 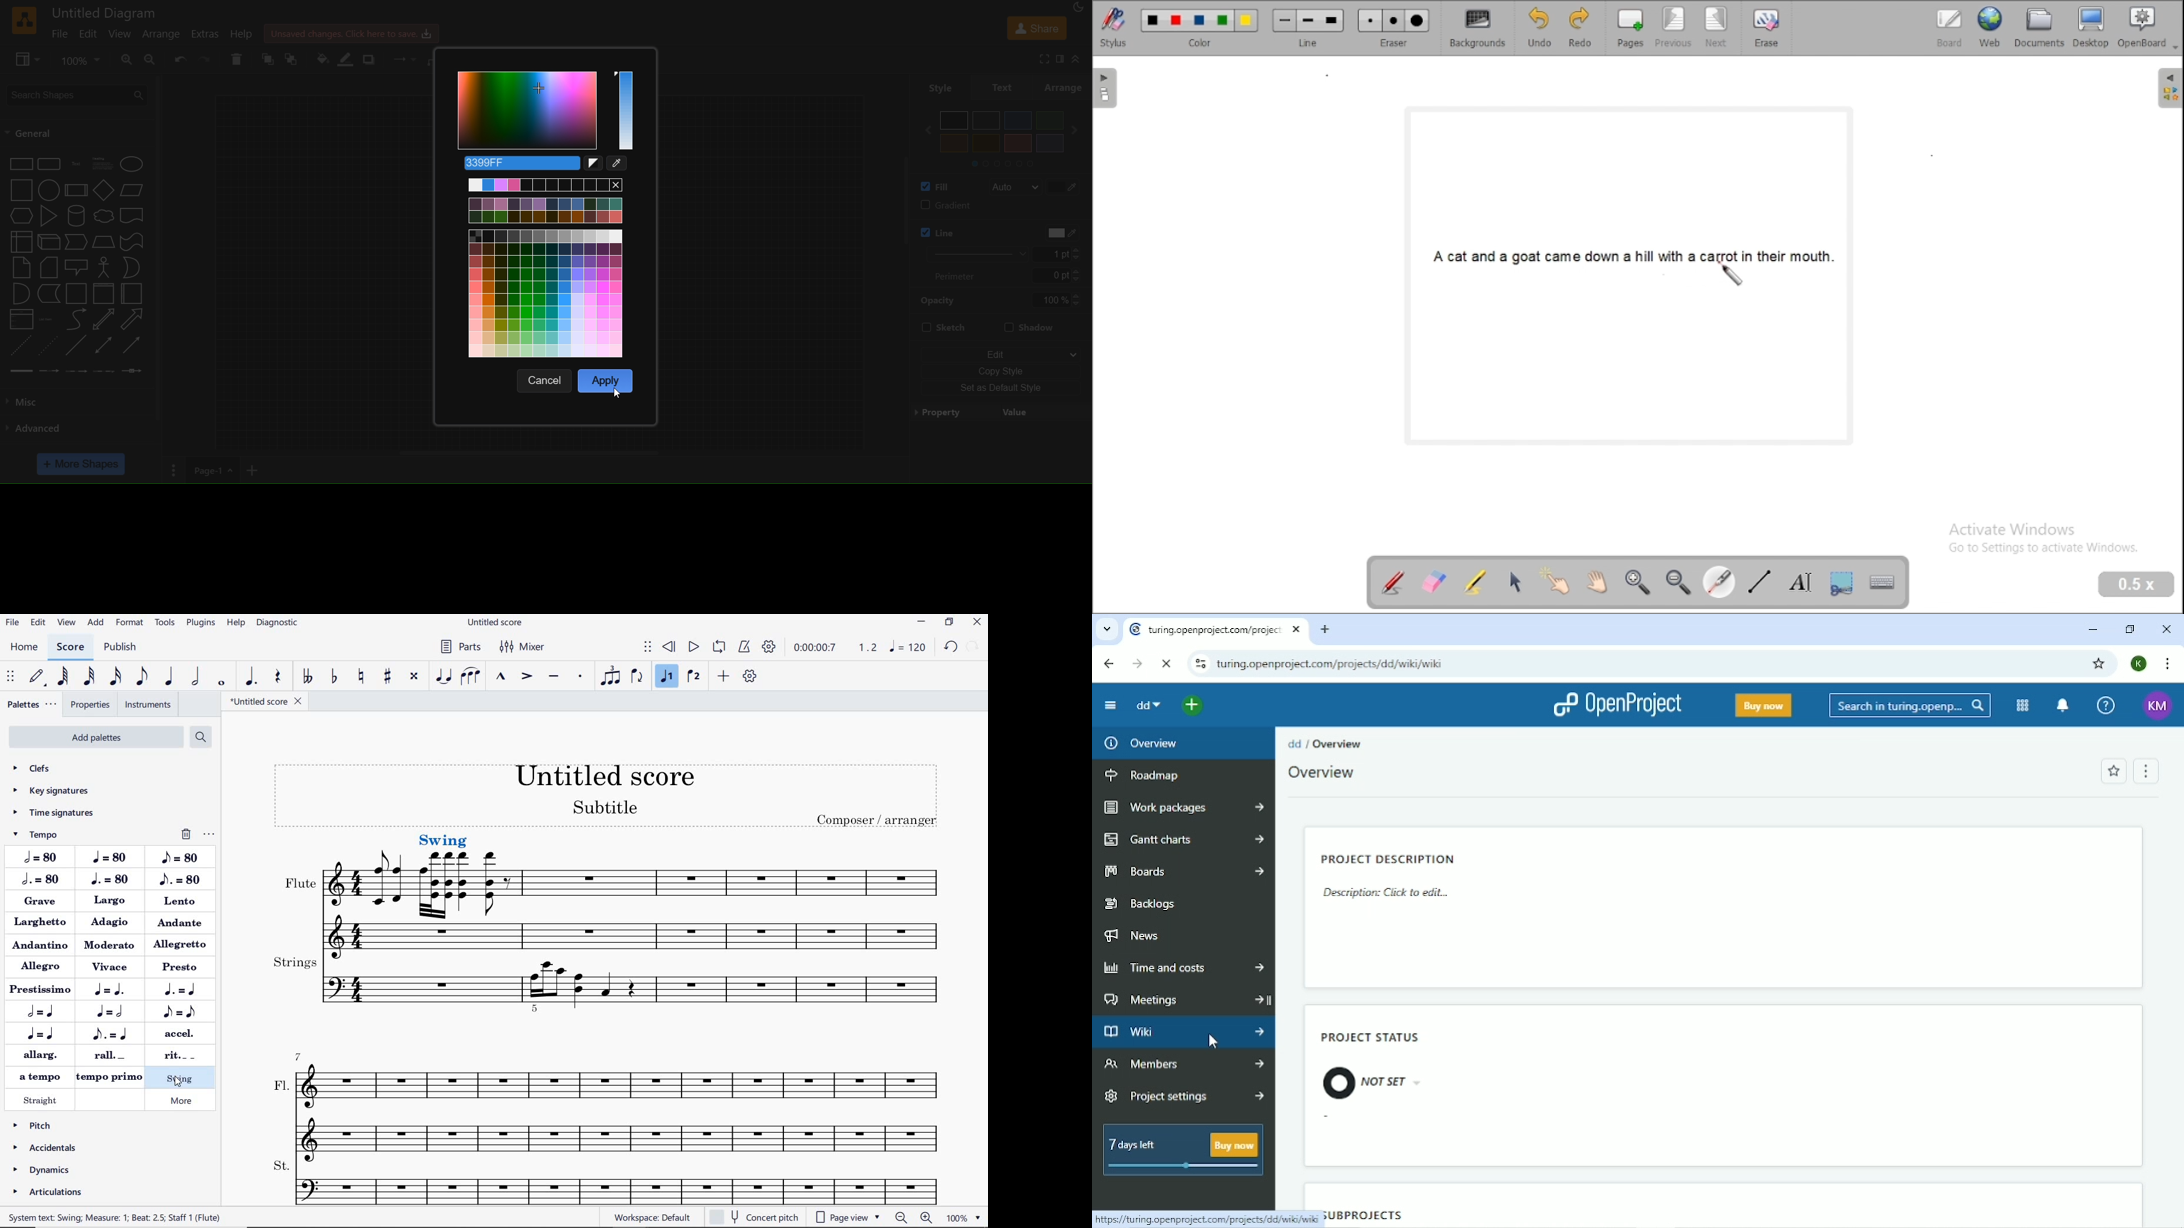 I want to click on buy now , so click(x=1234, y=1145).